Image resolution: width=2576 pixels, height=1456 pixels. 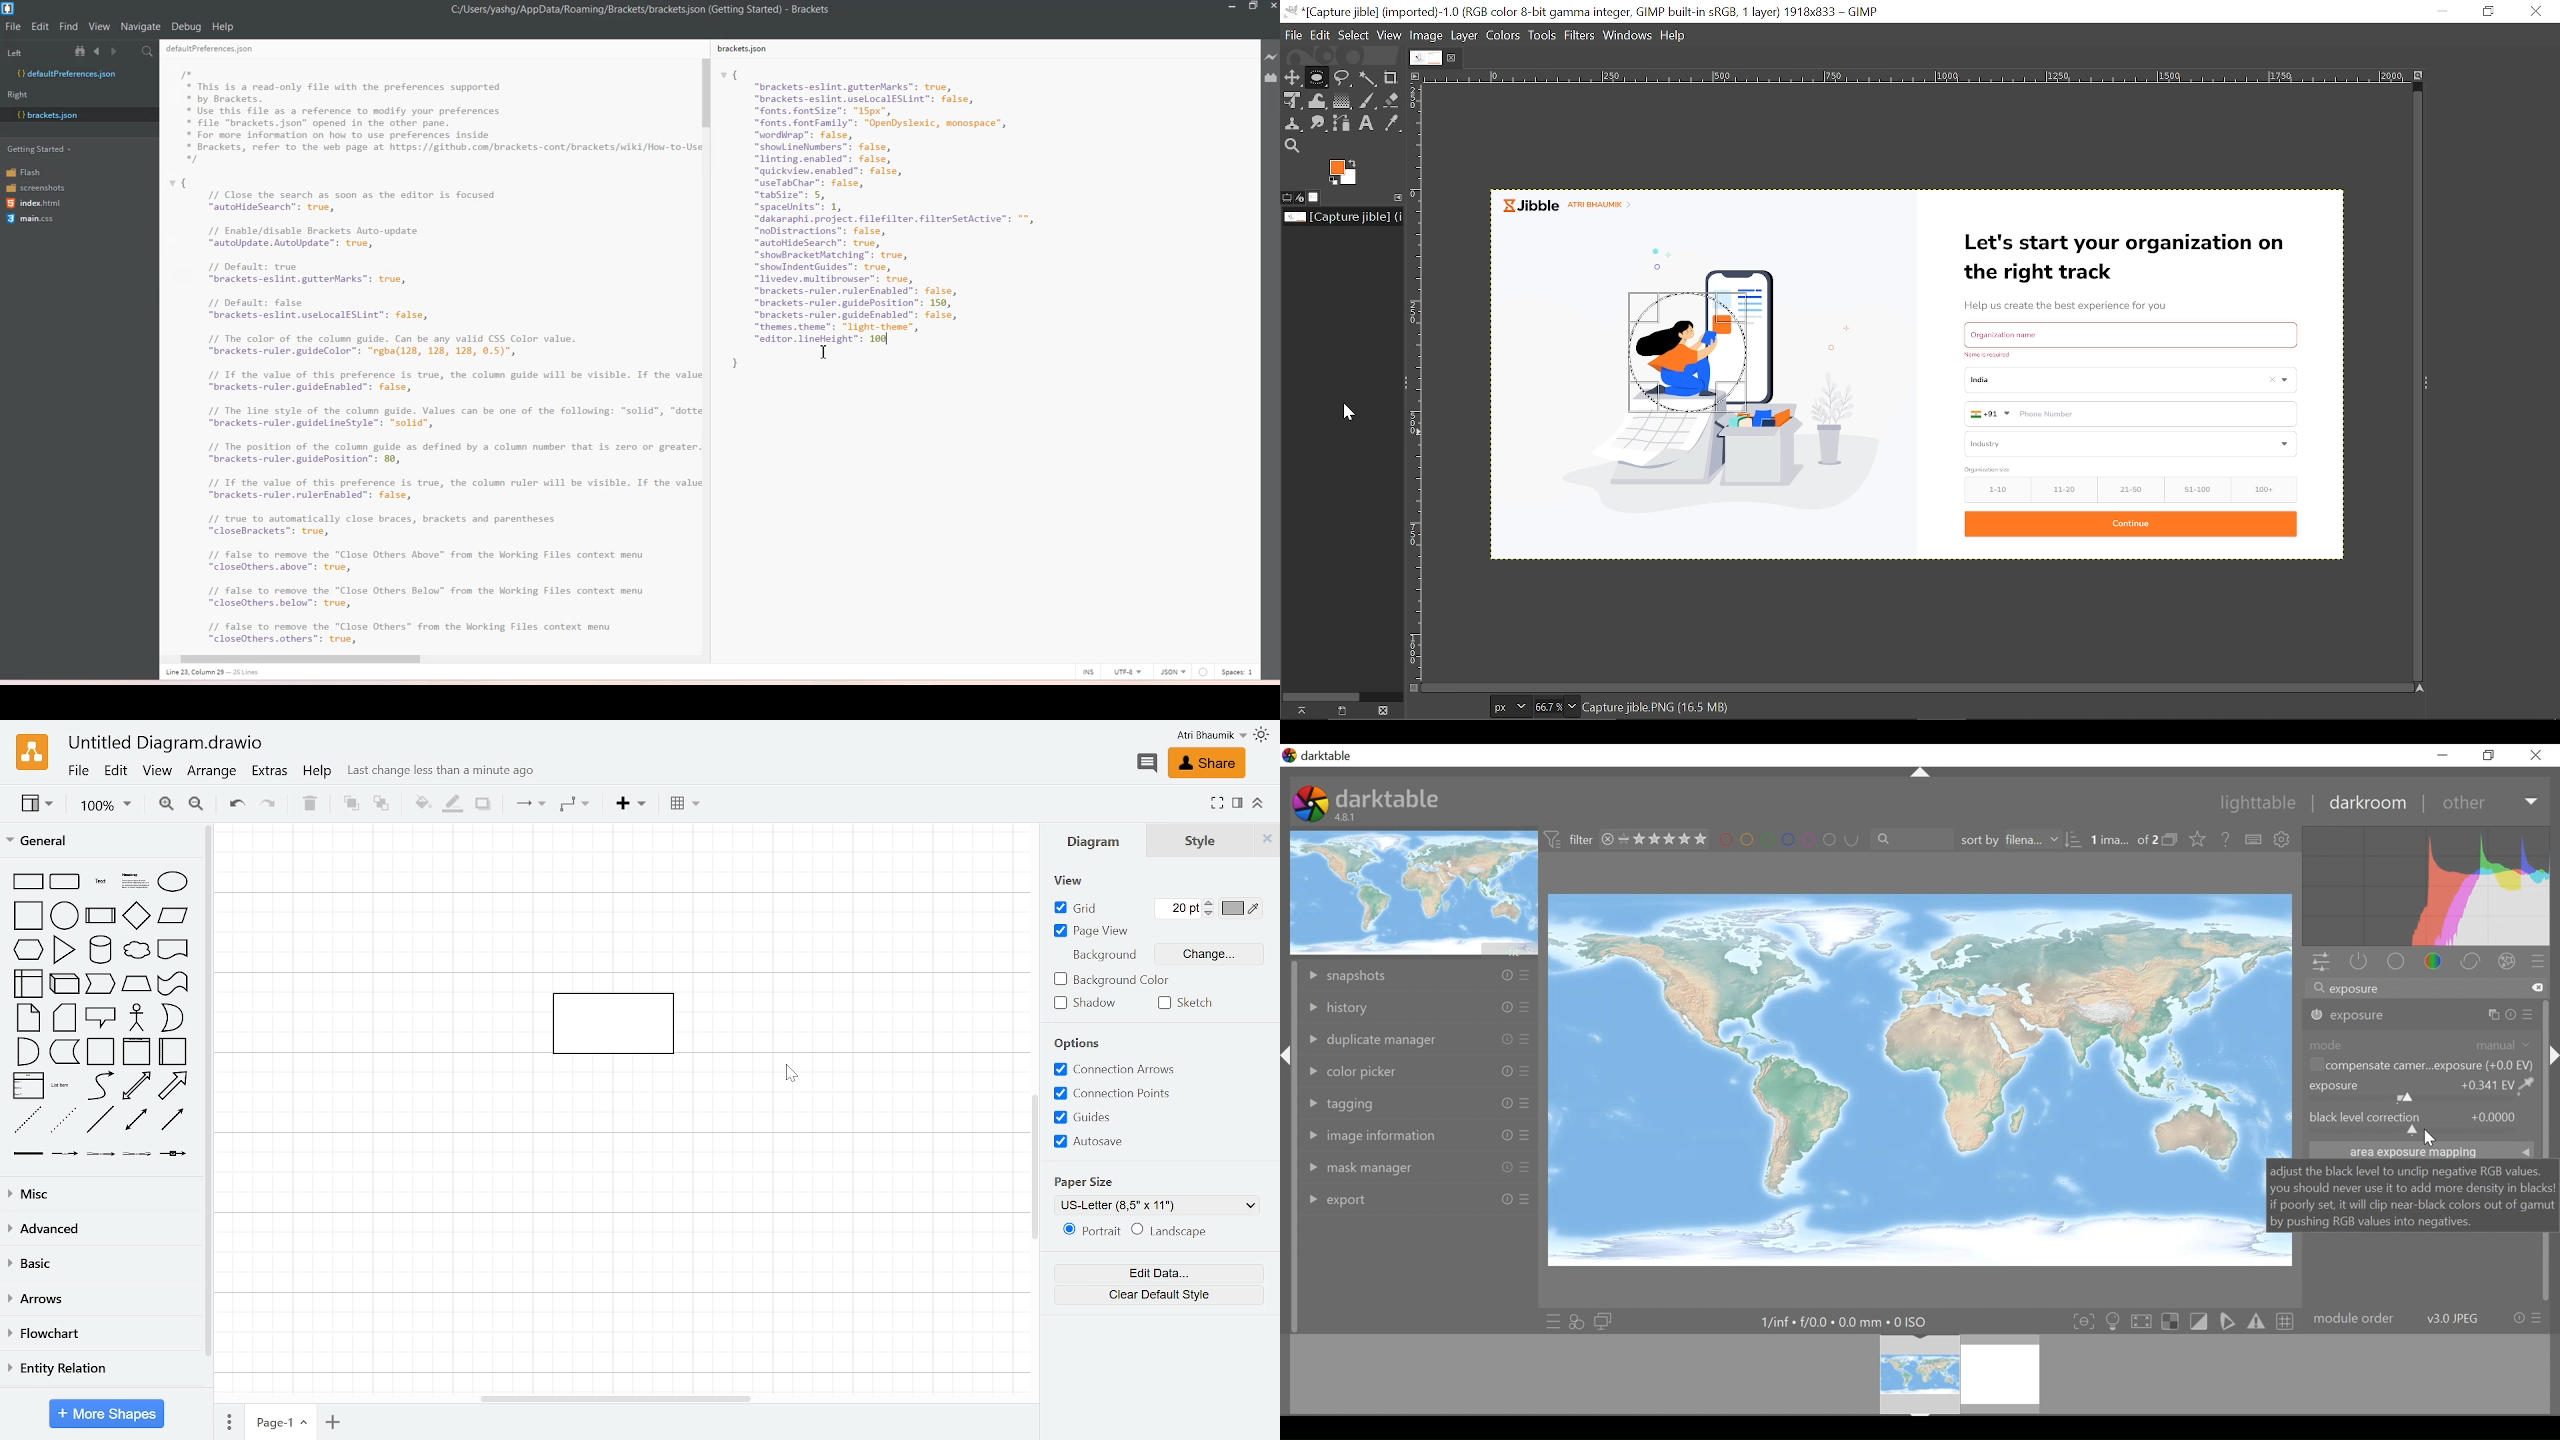 I want to click on Bracket.json, so click(x=51, y=113).